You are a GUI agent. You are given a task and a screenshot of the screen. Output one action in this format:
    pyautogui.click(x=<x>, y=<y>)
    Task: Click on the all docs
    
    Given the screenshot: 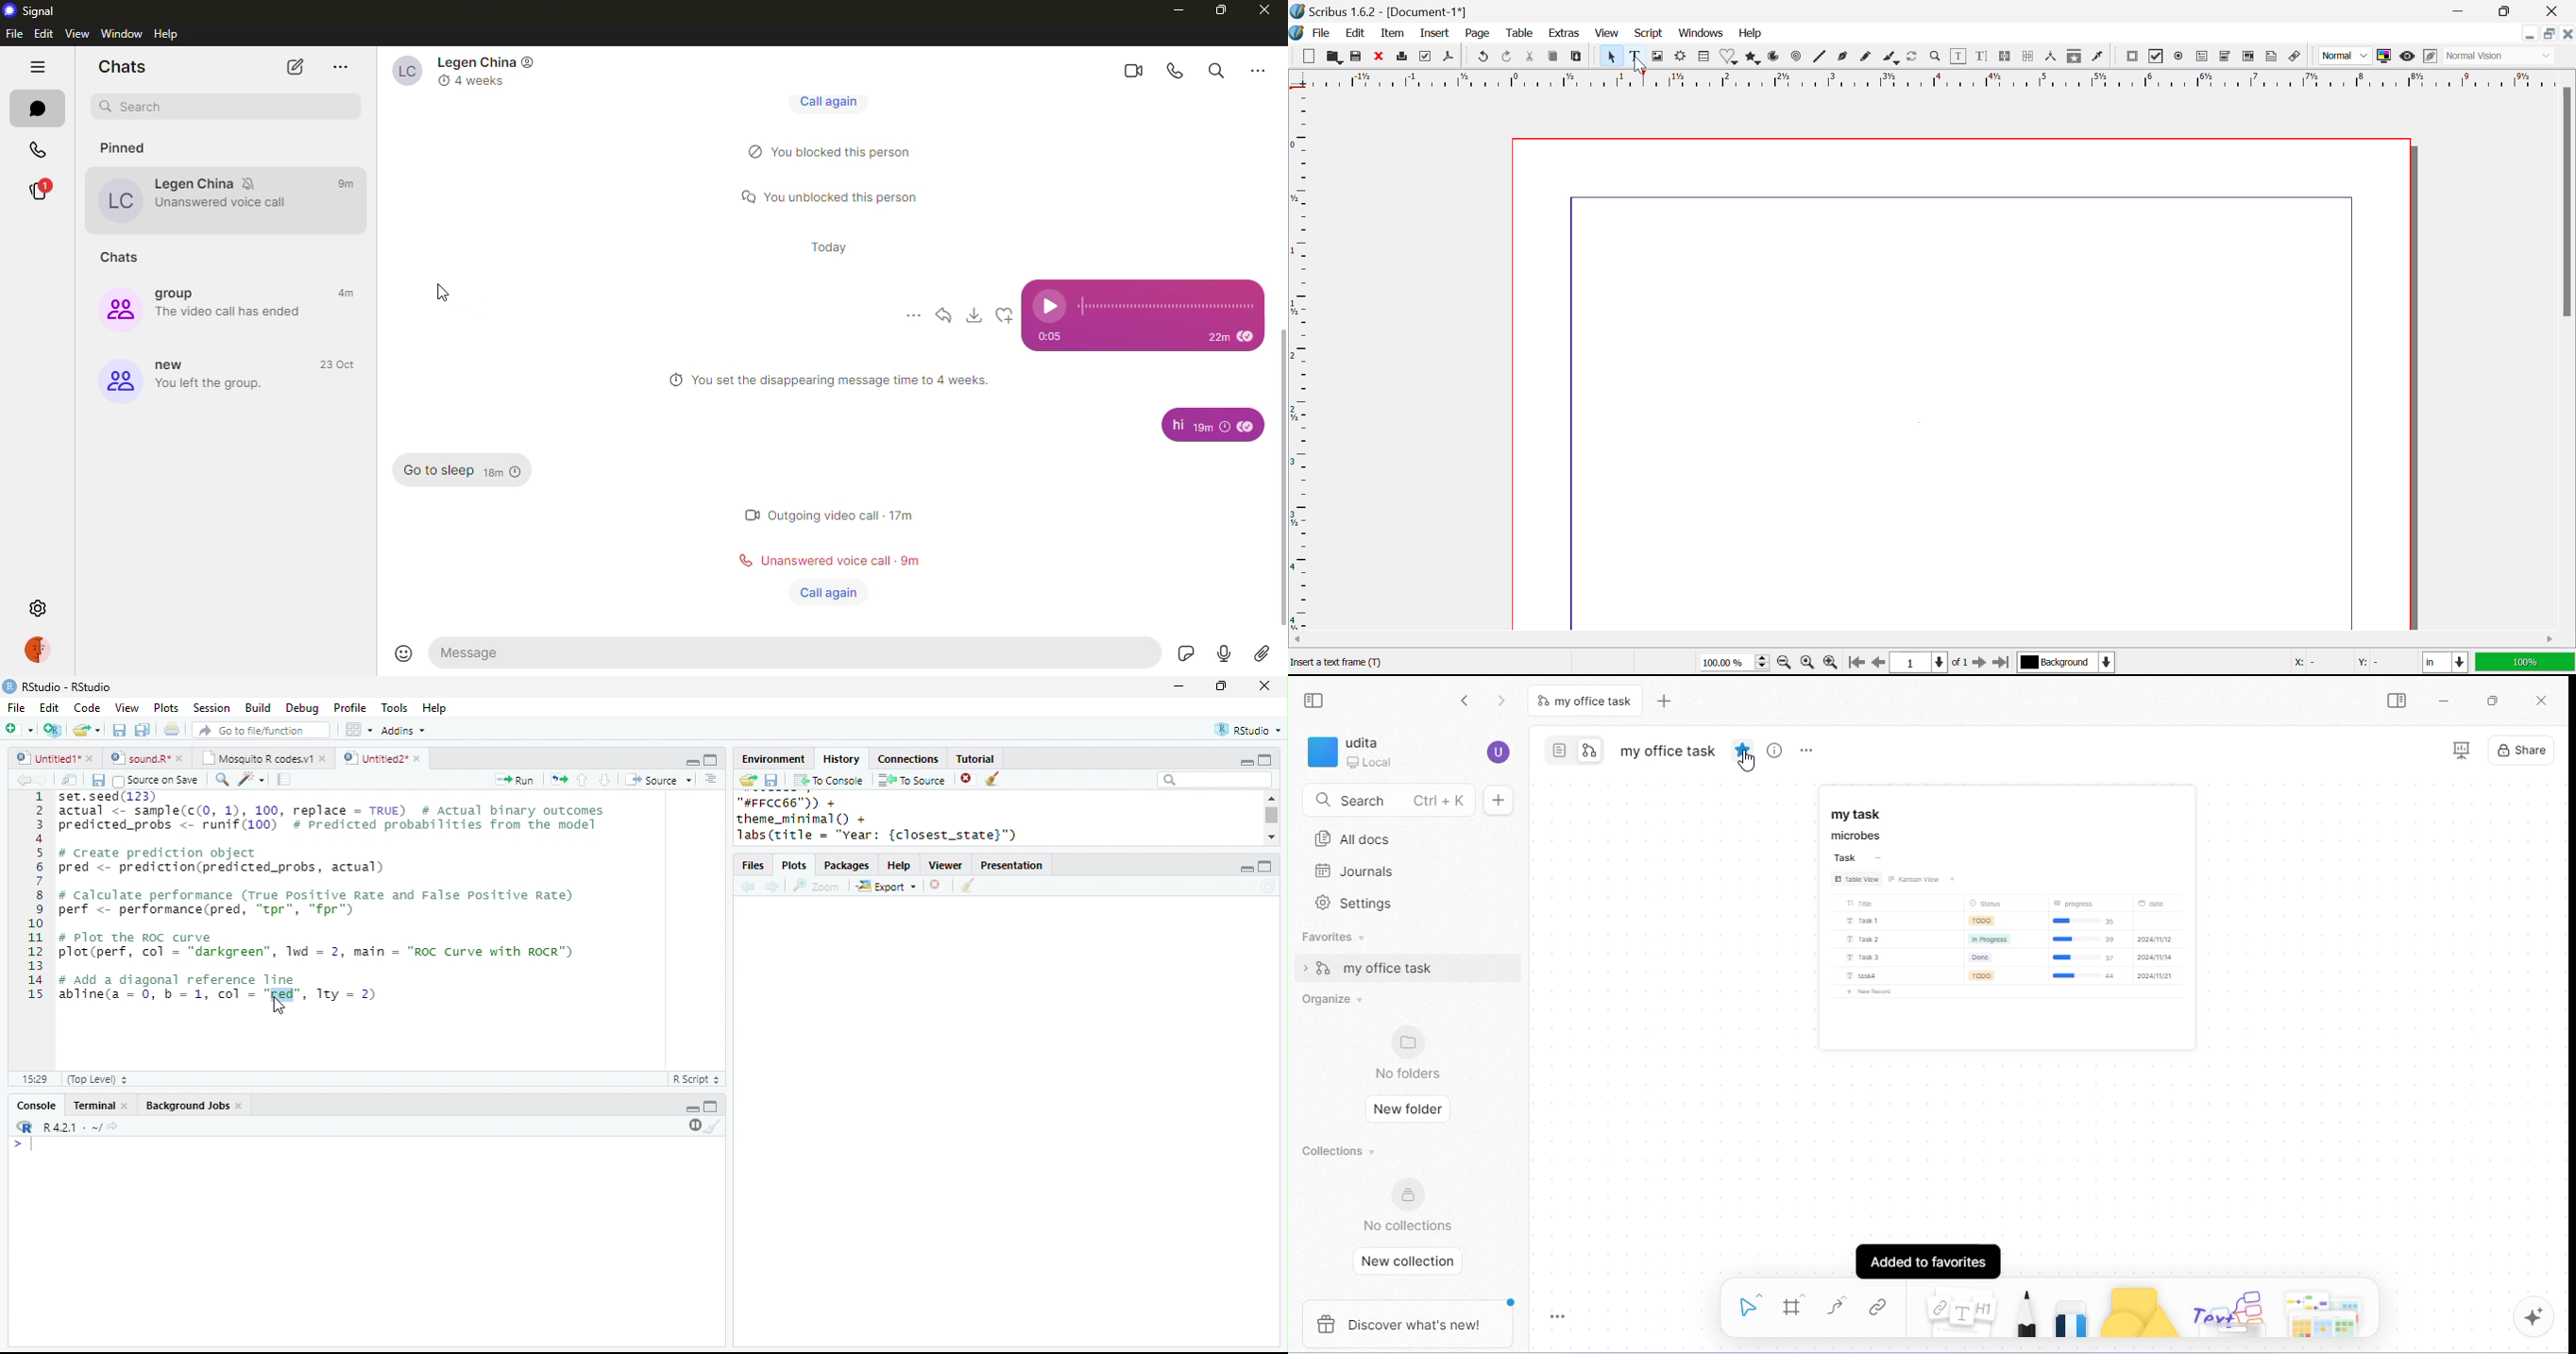 What is the action you would take?
    pyautogui.click(x=1353, y=838)
    